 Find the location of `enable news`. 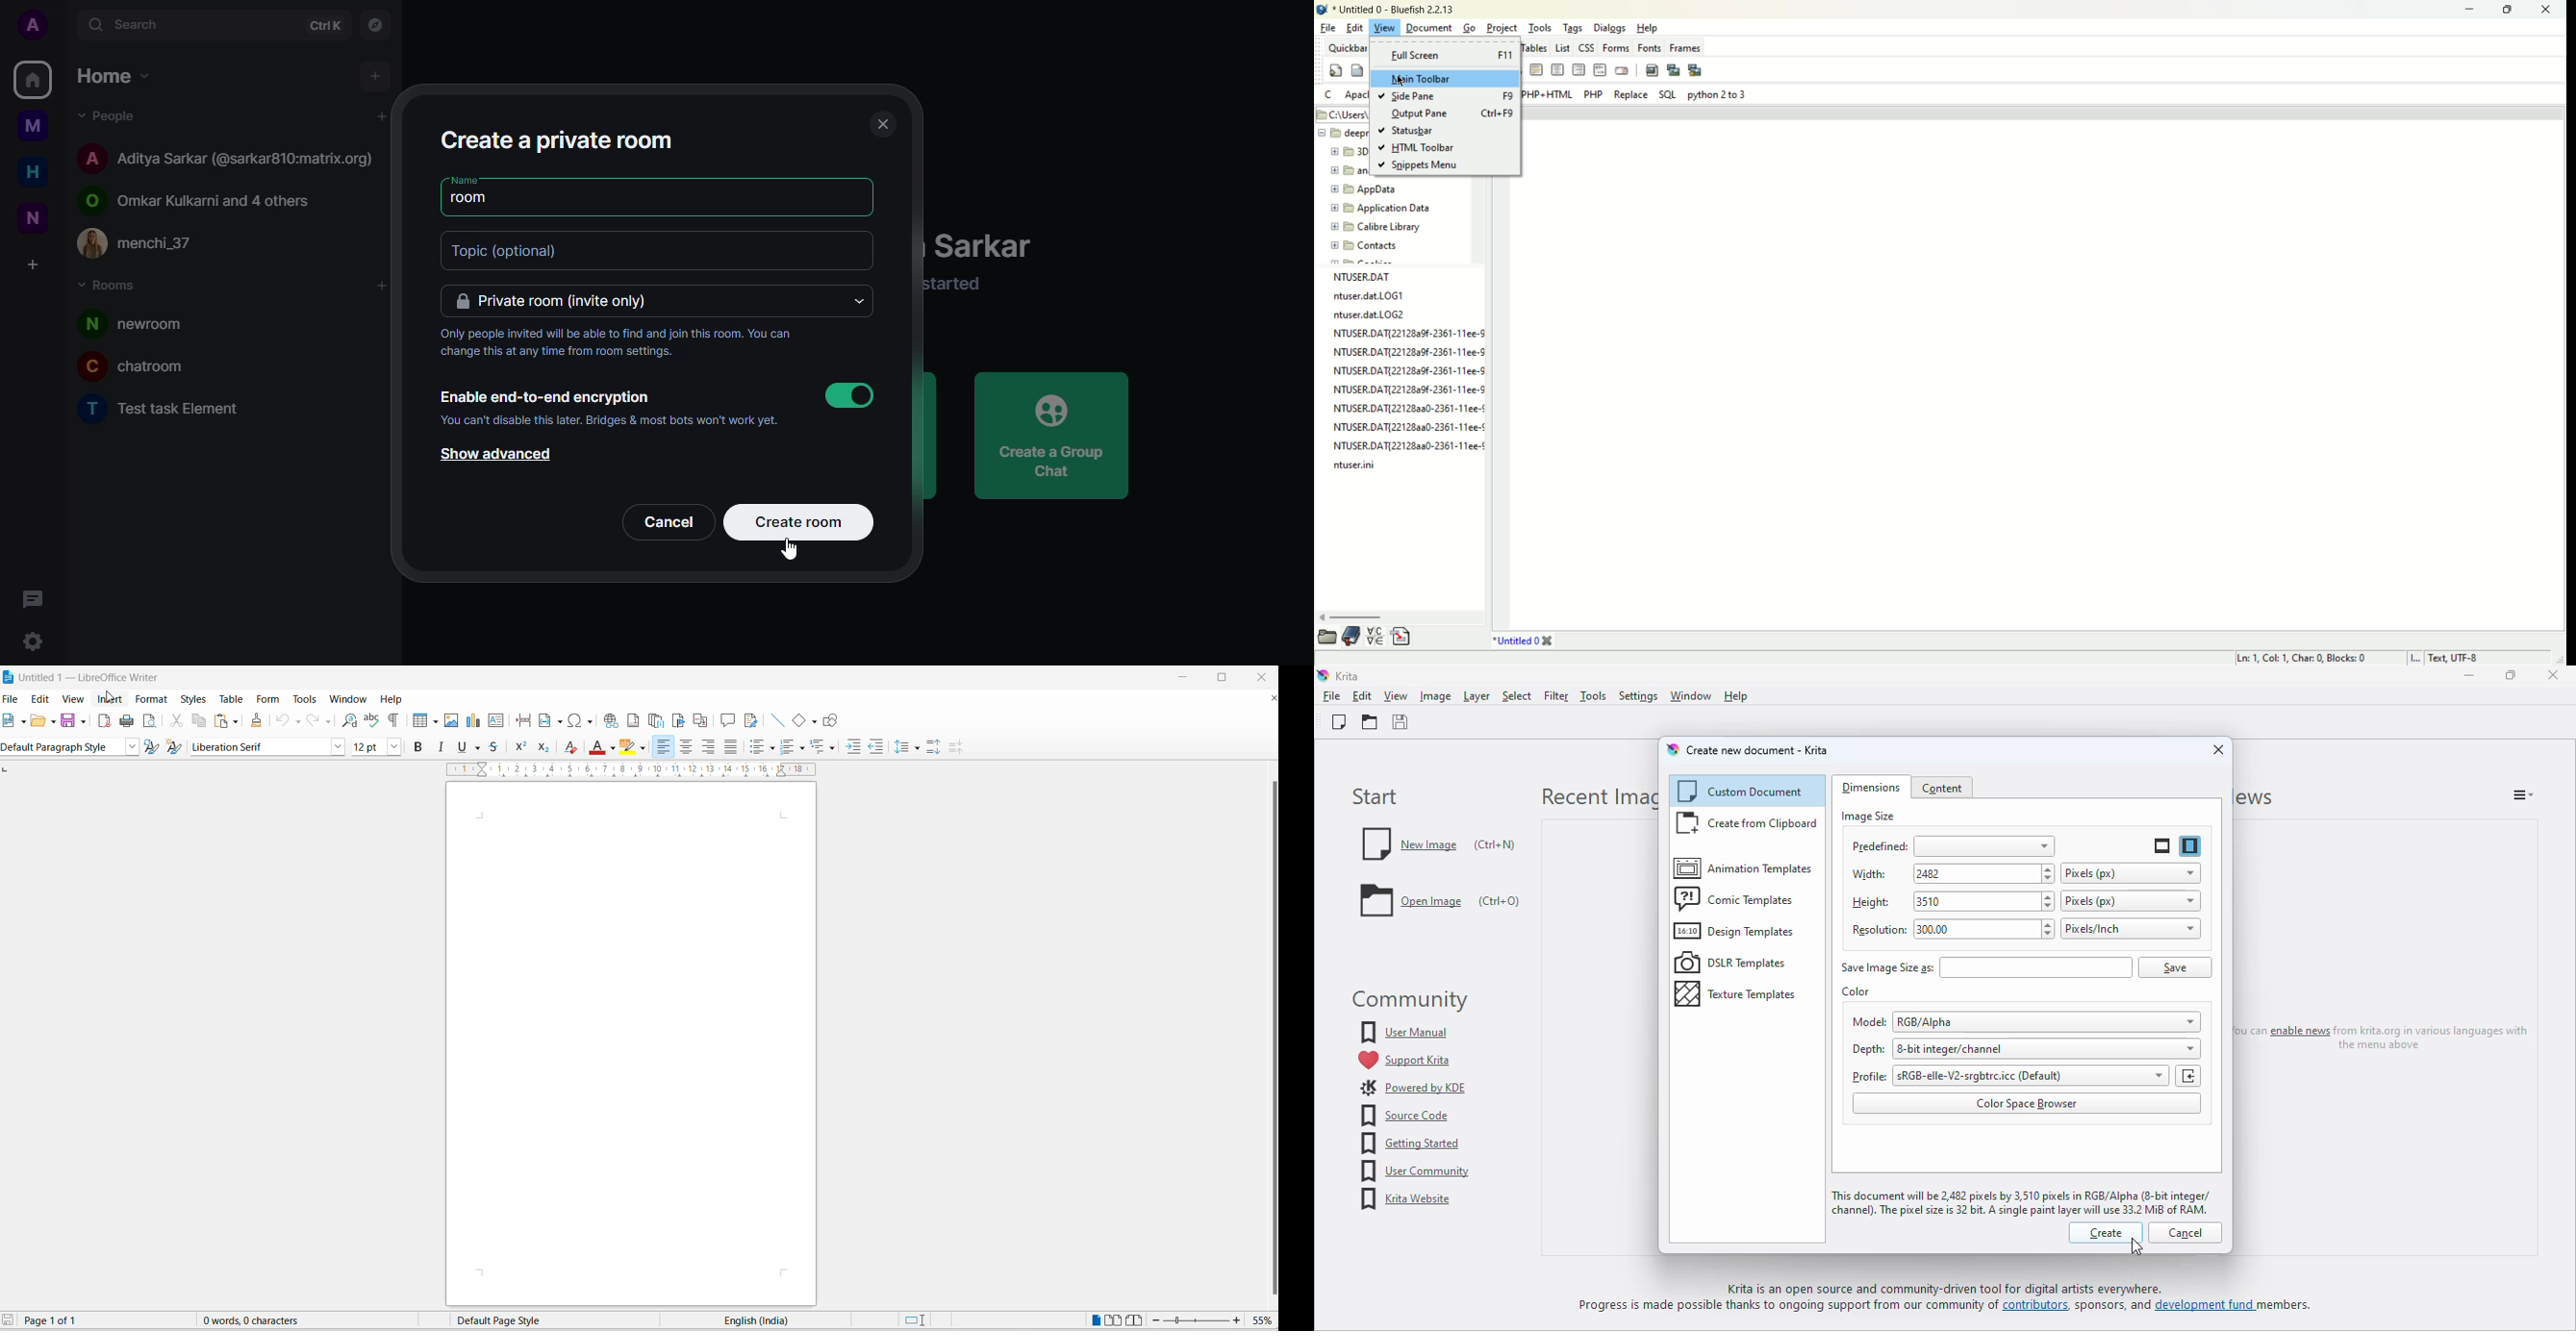

enable news is located at coordinates (2299, 1032).